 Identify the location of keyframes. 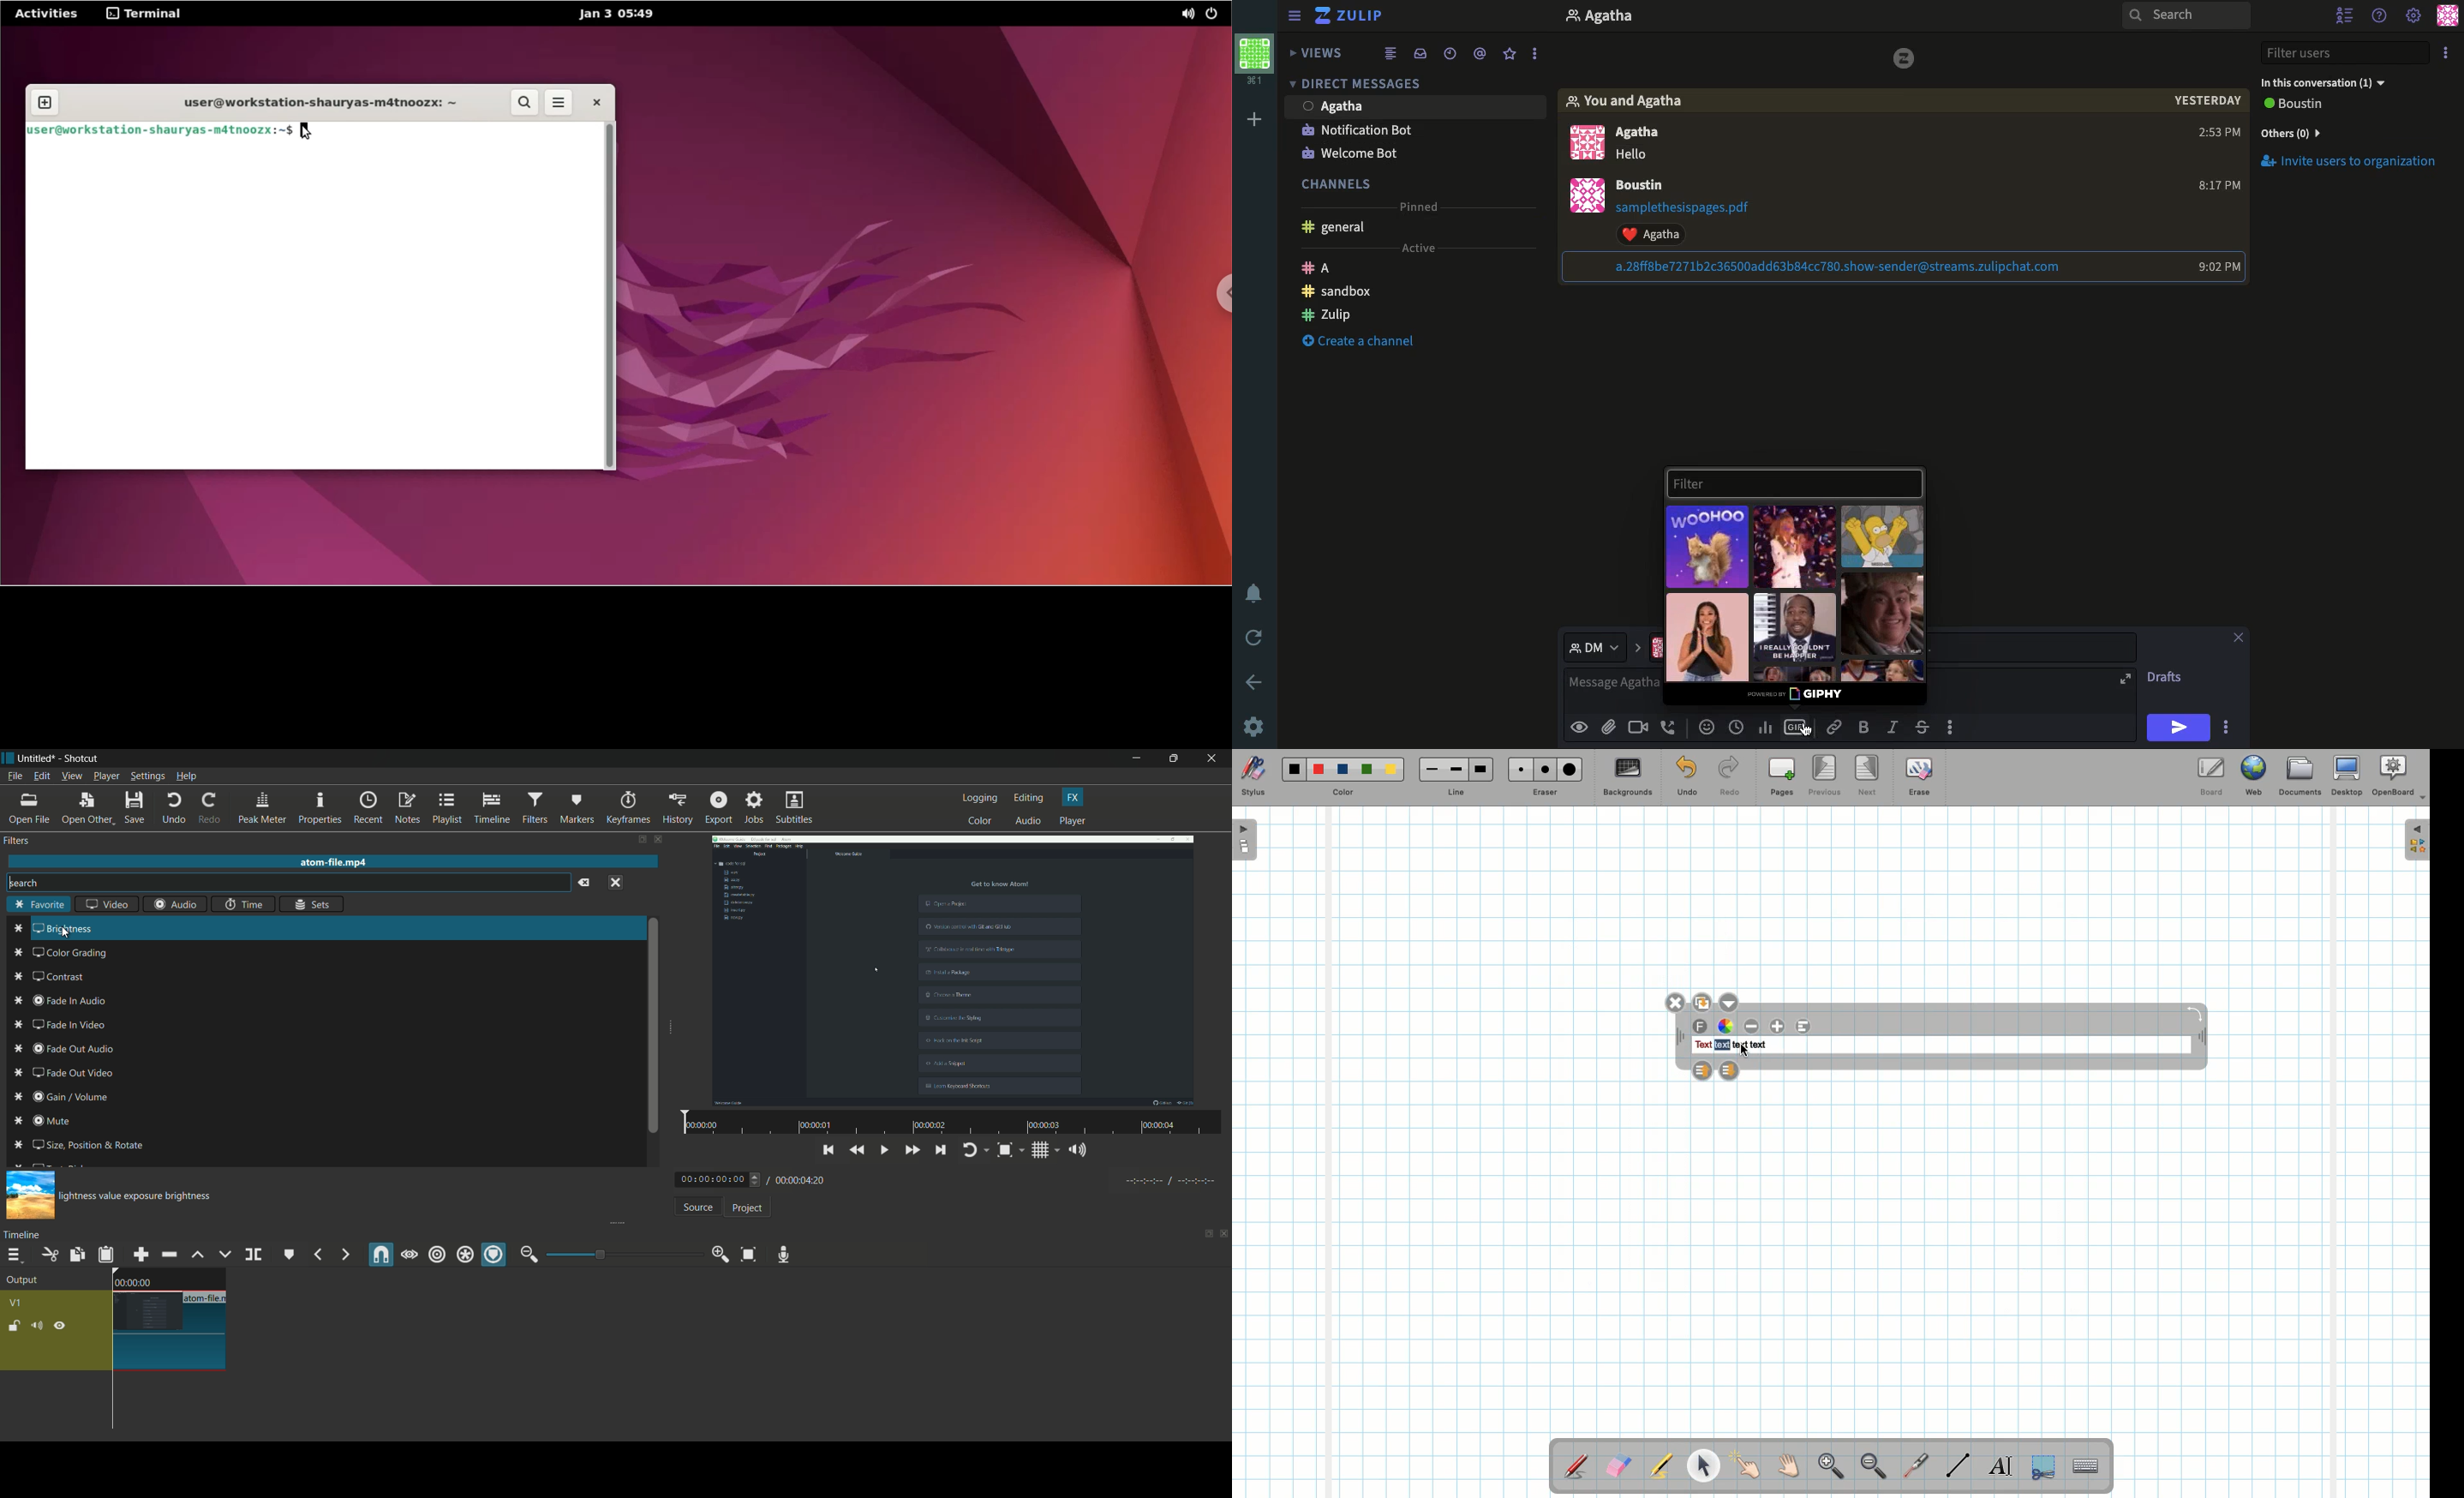
(628, 808).